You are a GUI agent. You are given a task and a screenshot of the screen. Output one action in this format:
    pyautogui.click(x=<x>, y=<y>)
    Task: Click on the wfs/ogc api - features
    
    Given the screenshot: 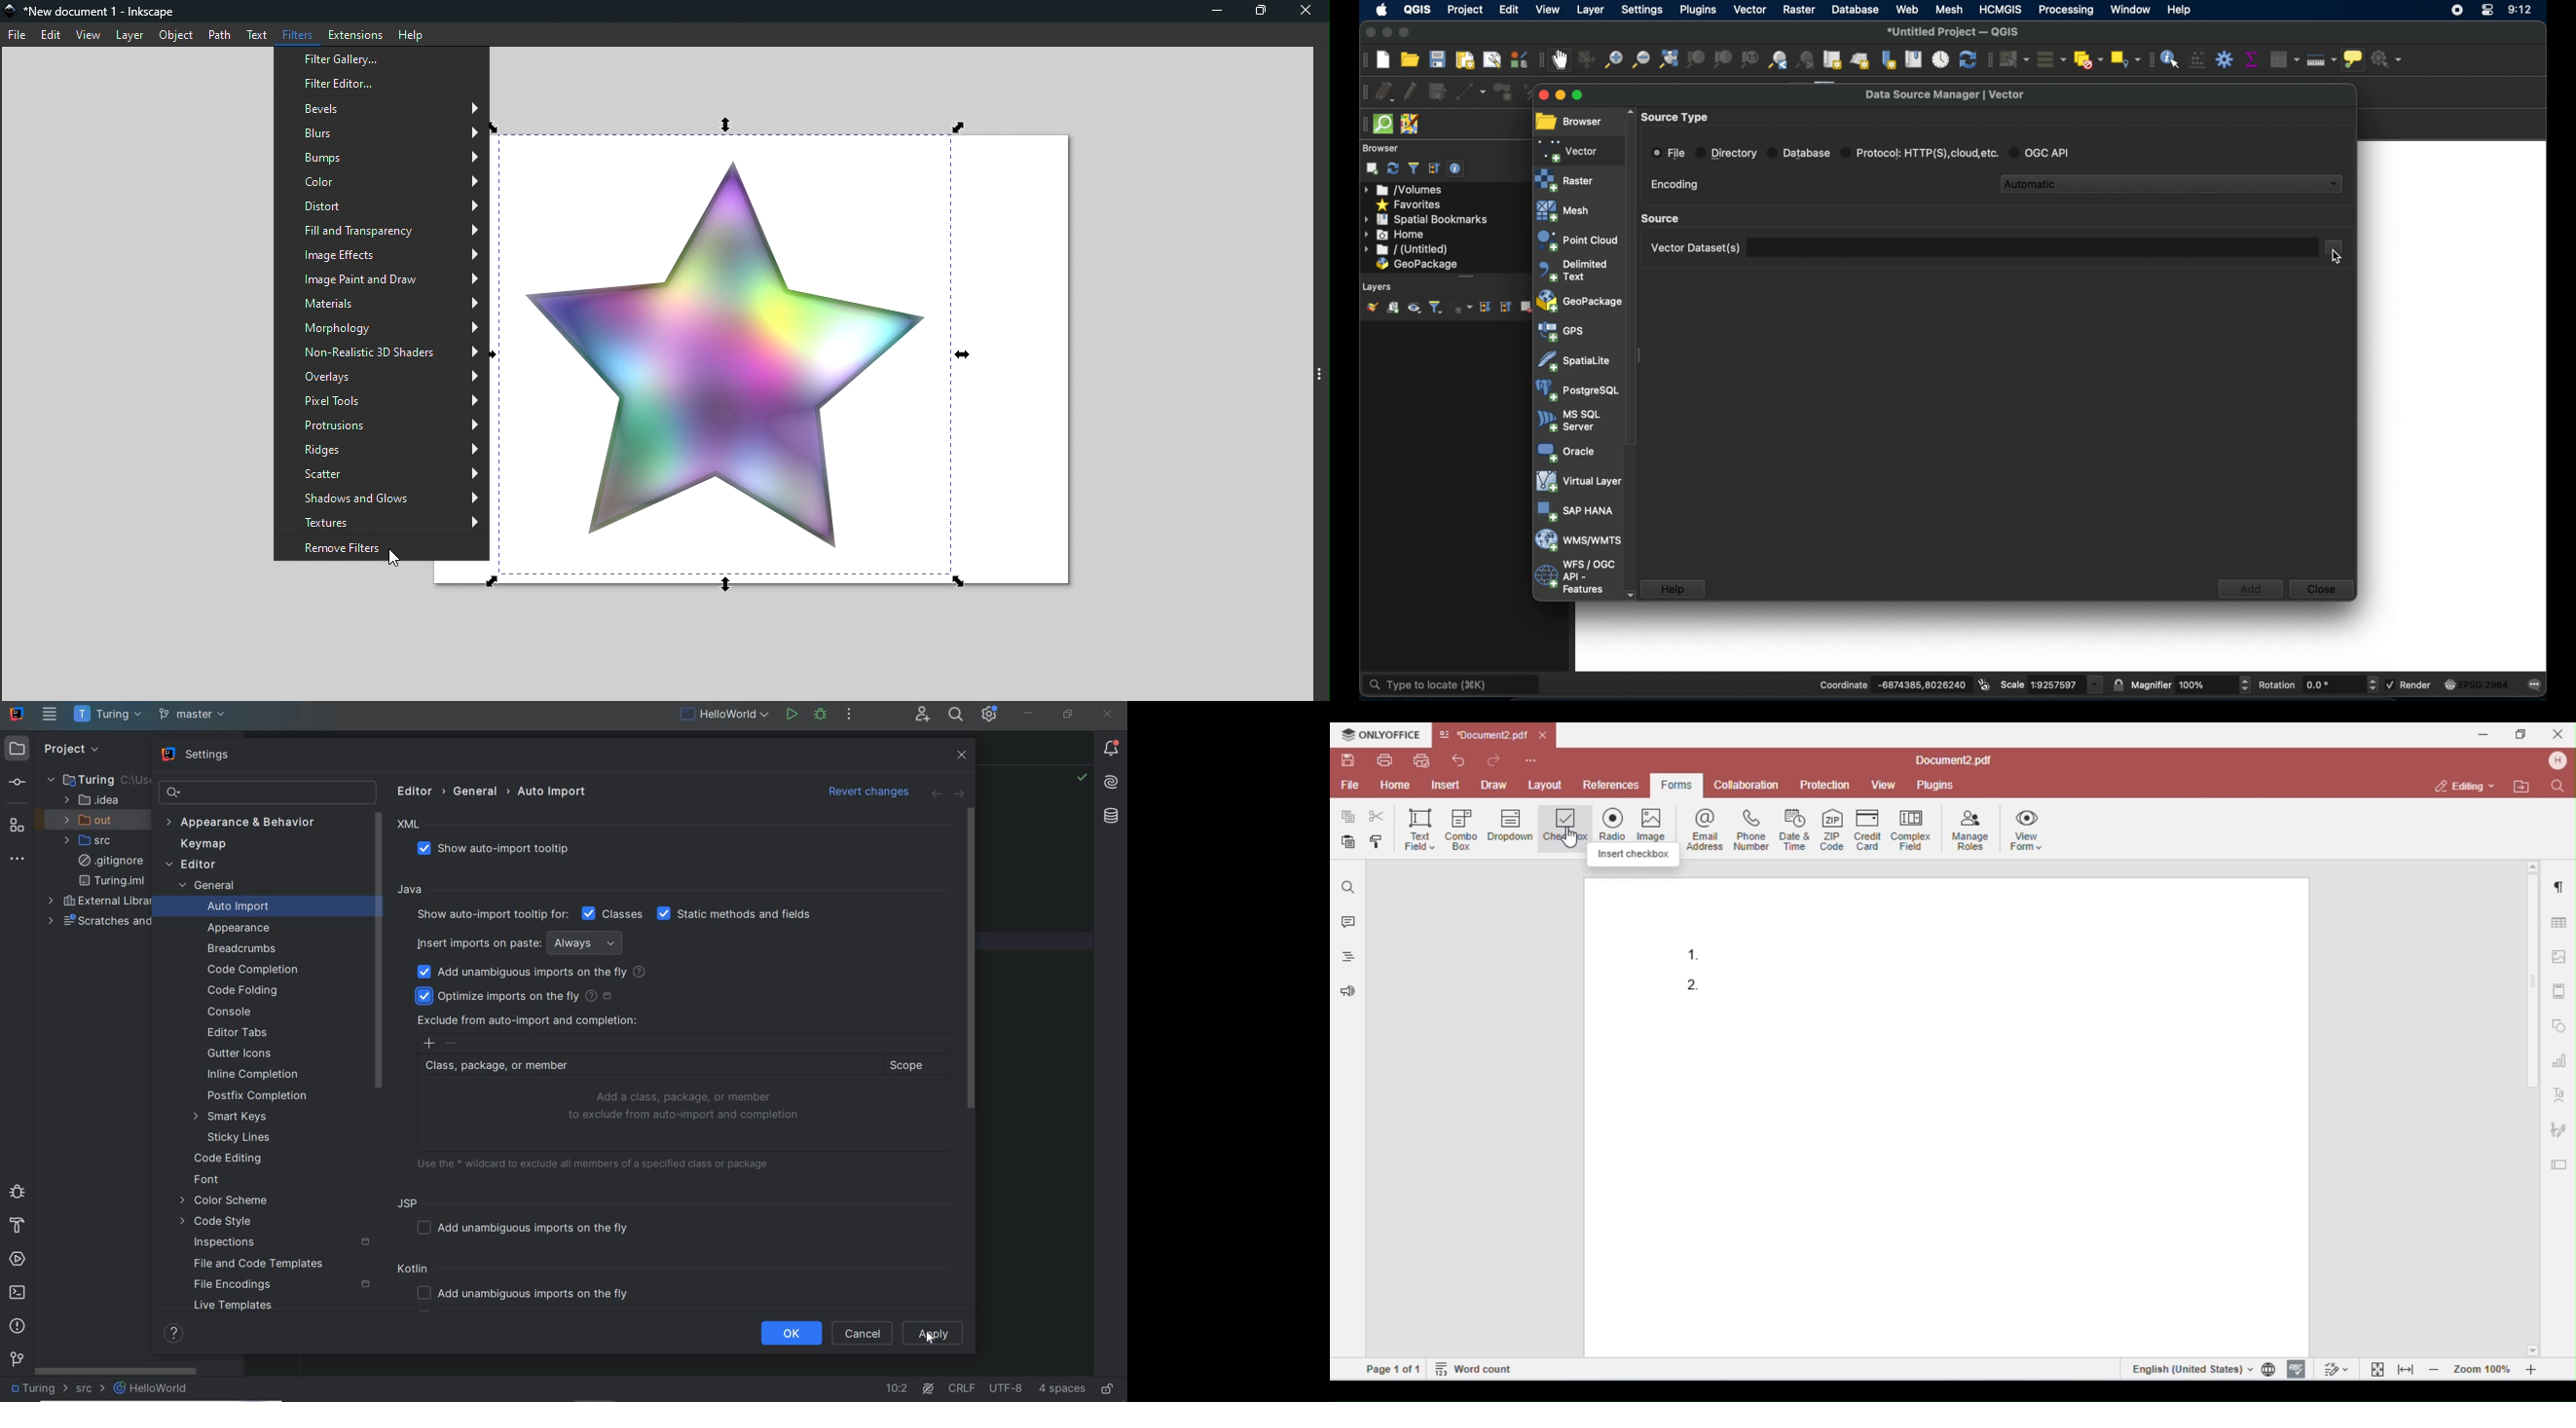 What is the action you would take?
    pyautogui.click(x=1575, y=577)
    